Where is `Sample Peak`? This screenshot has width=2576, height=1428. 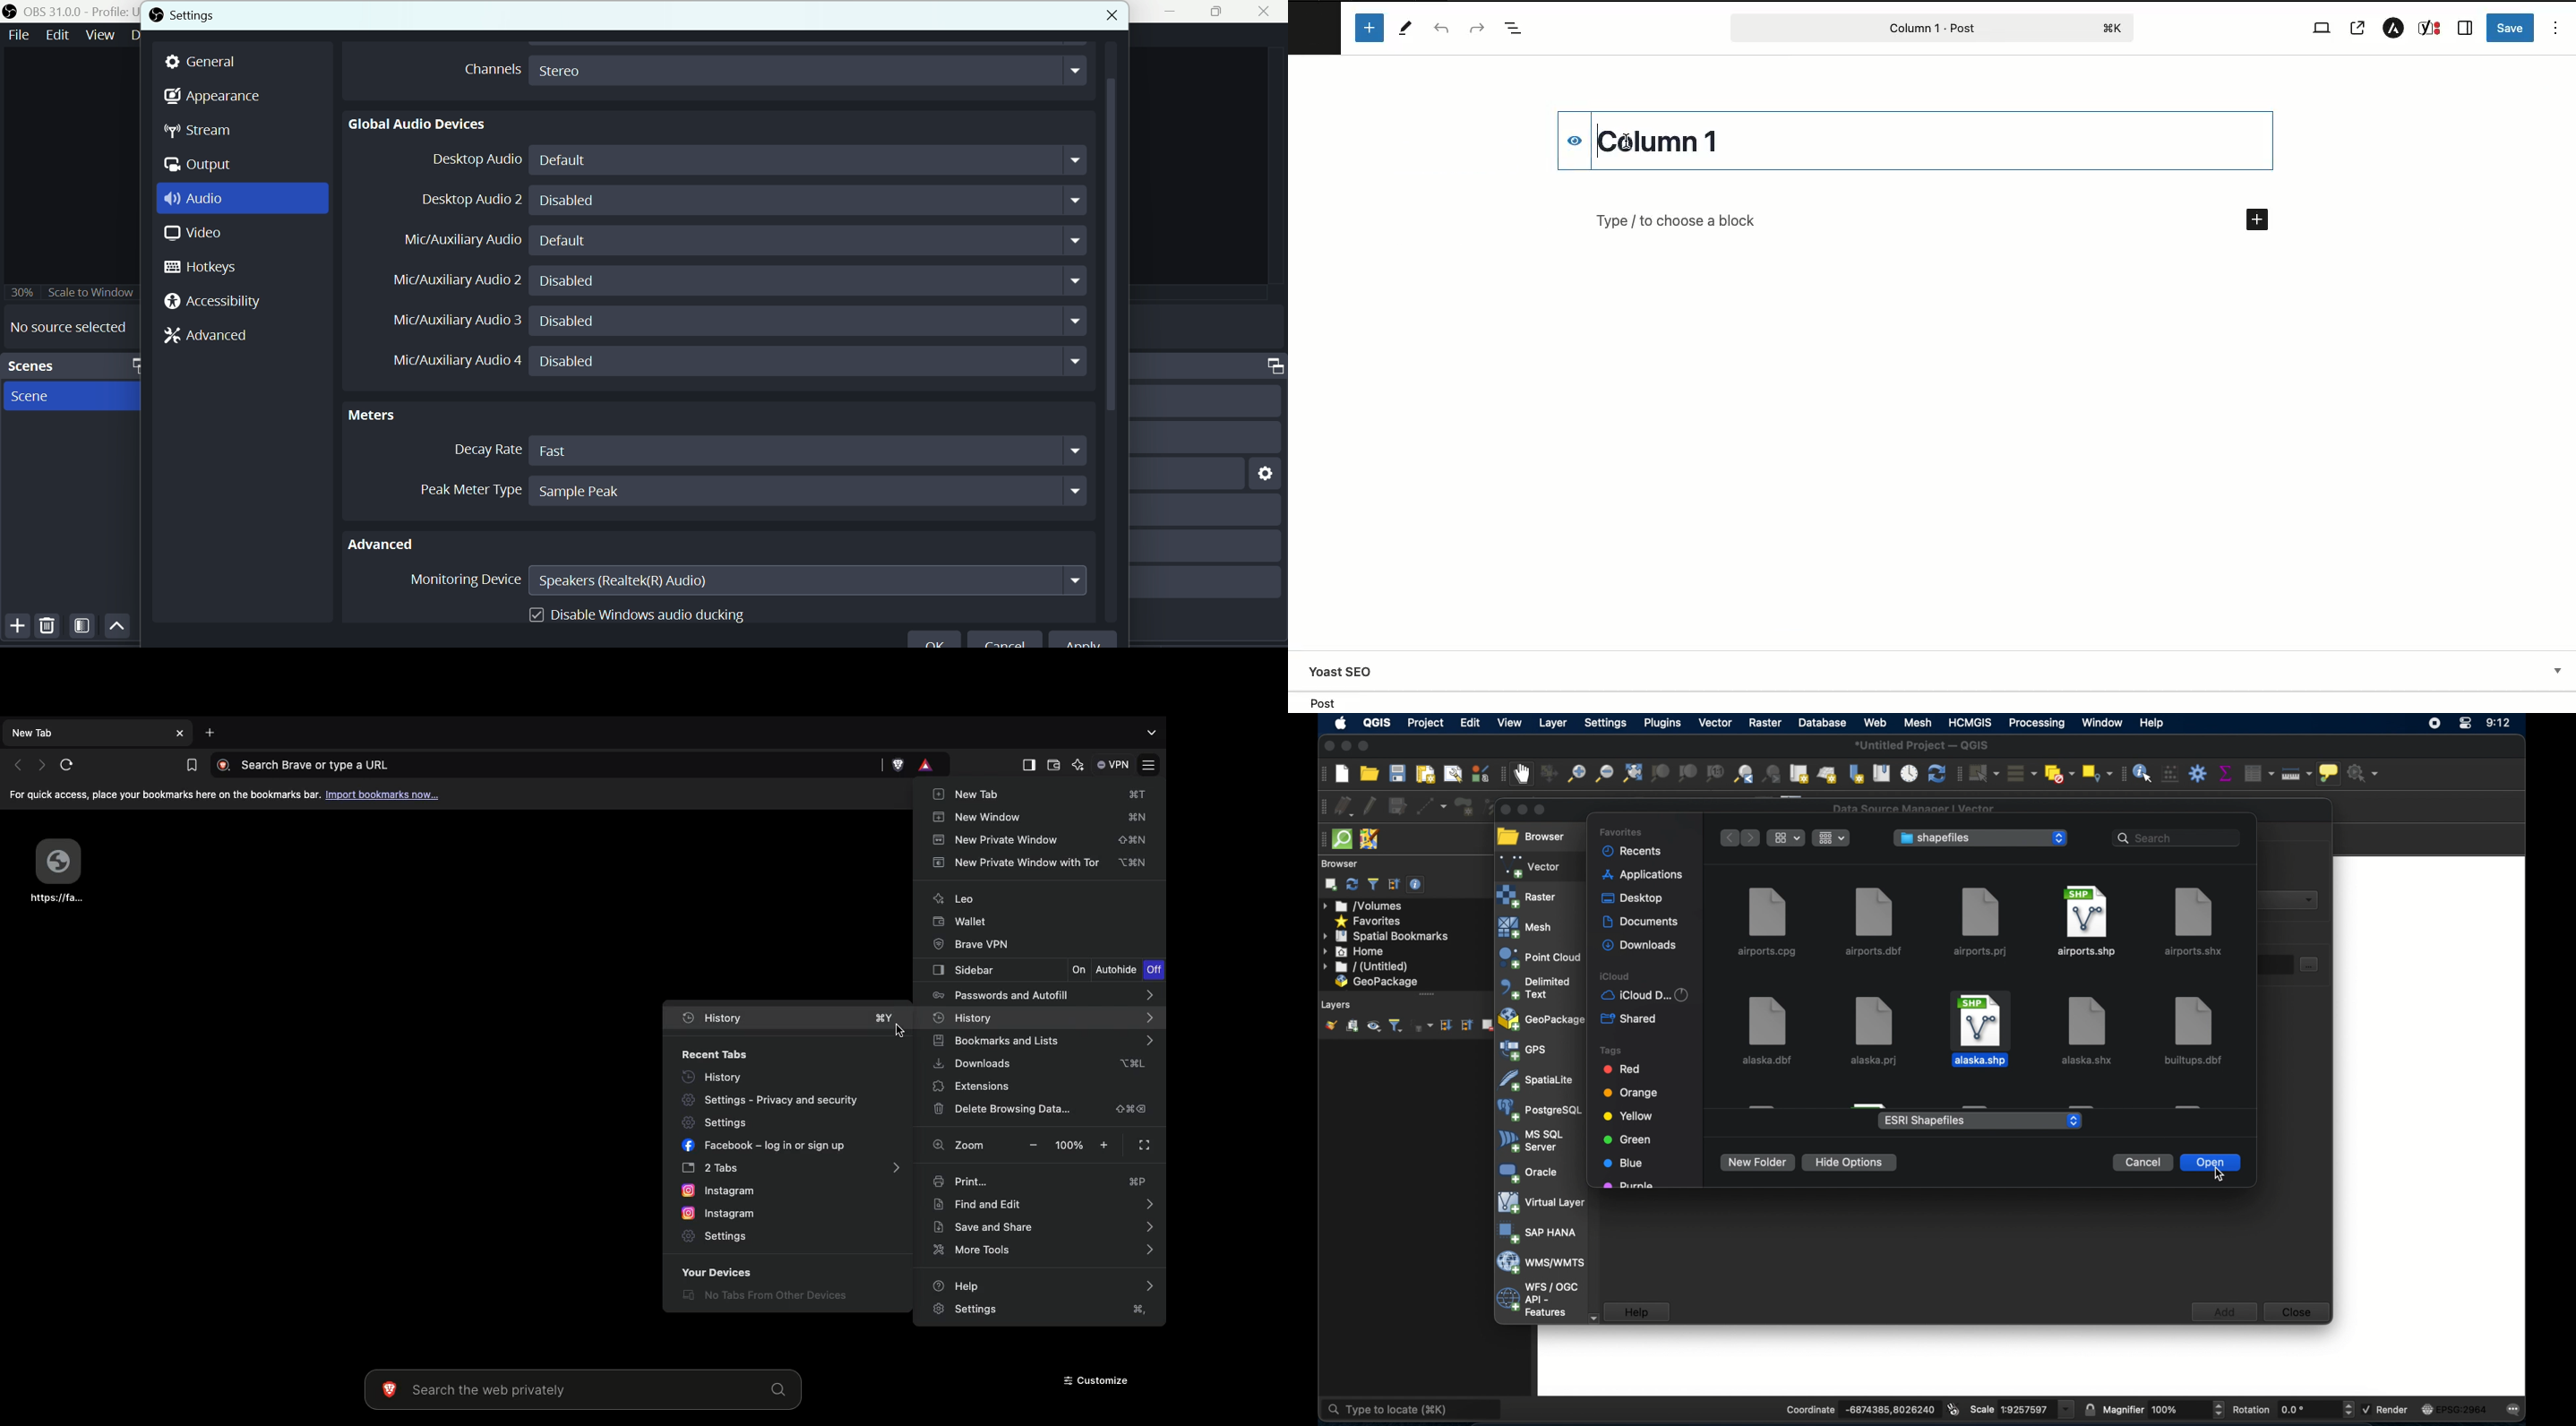
Sample Peak is located at coordinates (808, 491).